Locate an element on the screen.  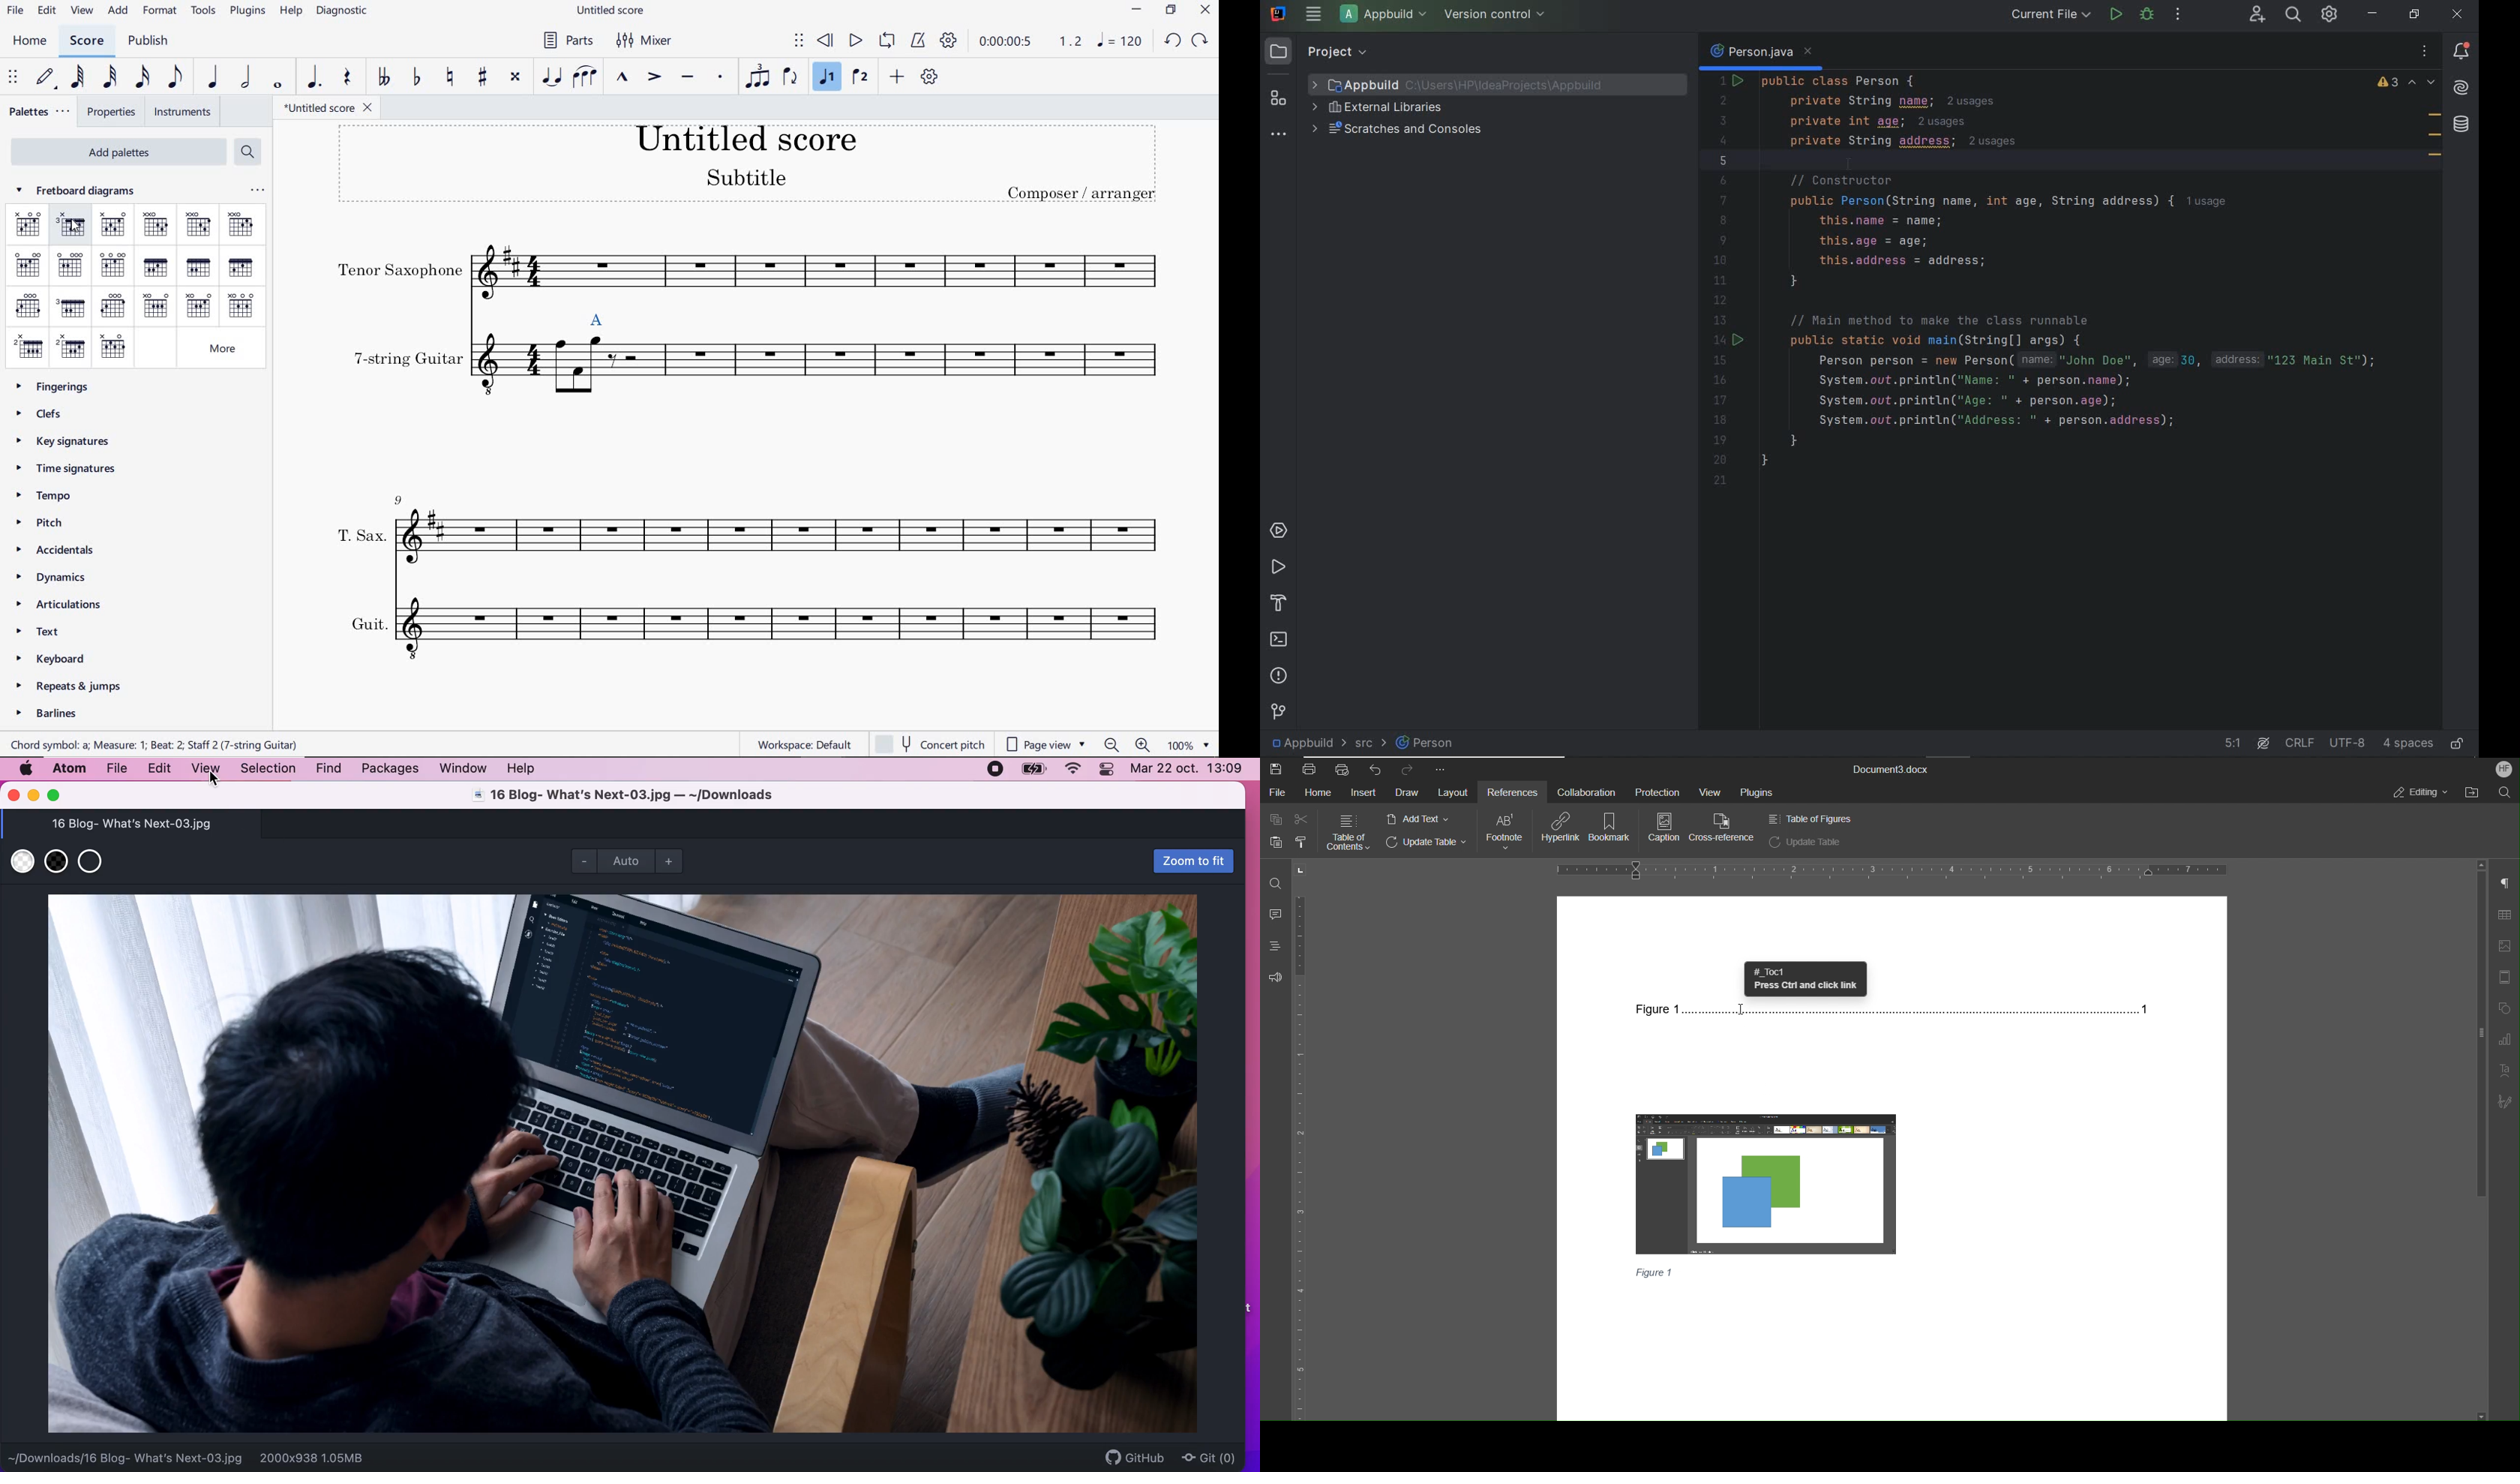
SELECET TO MOVE is located at coordinates (14, 78).